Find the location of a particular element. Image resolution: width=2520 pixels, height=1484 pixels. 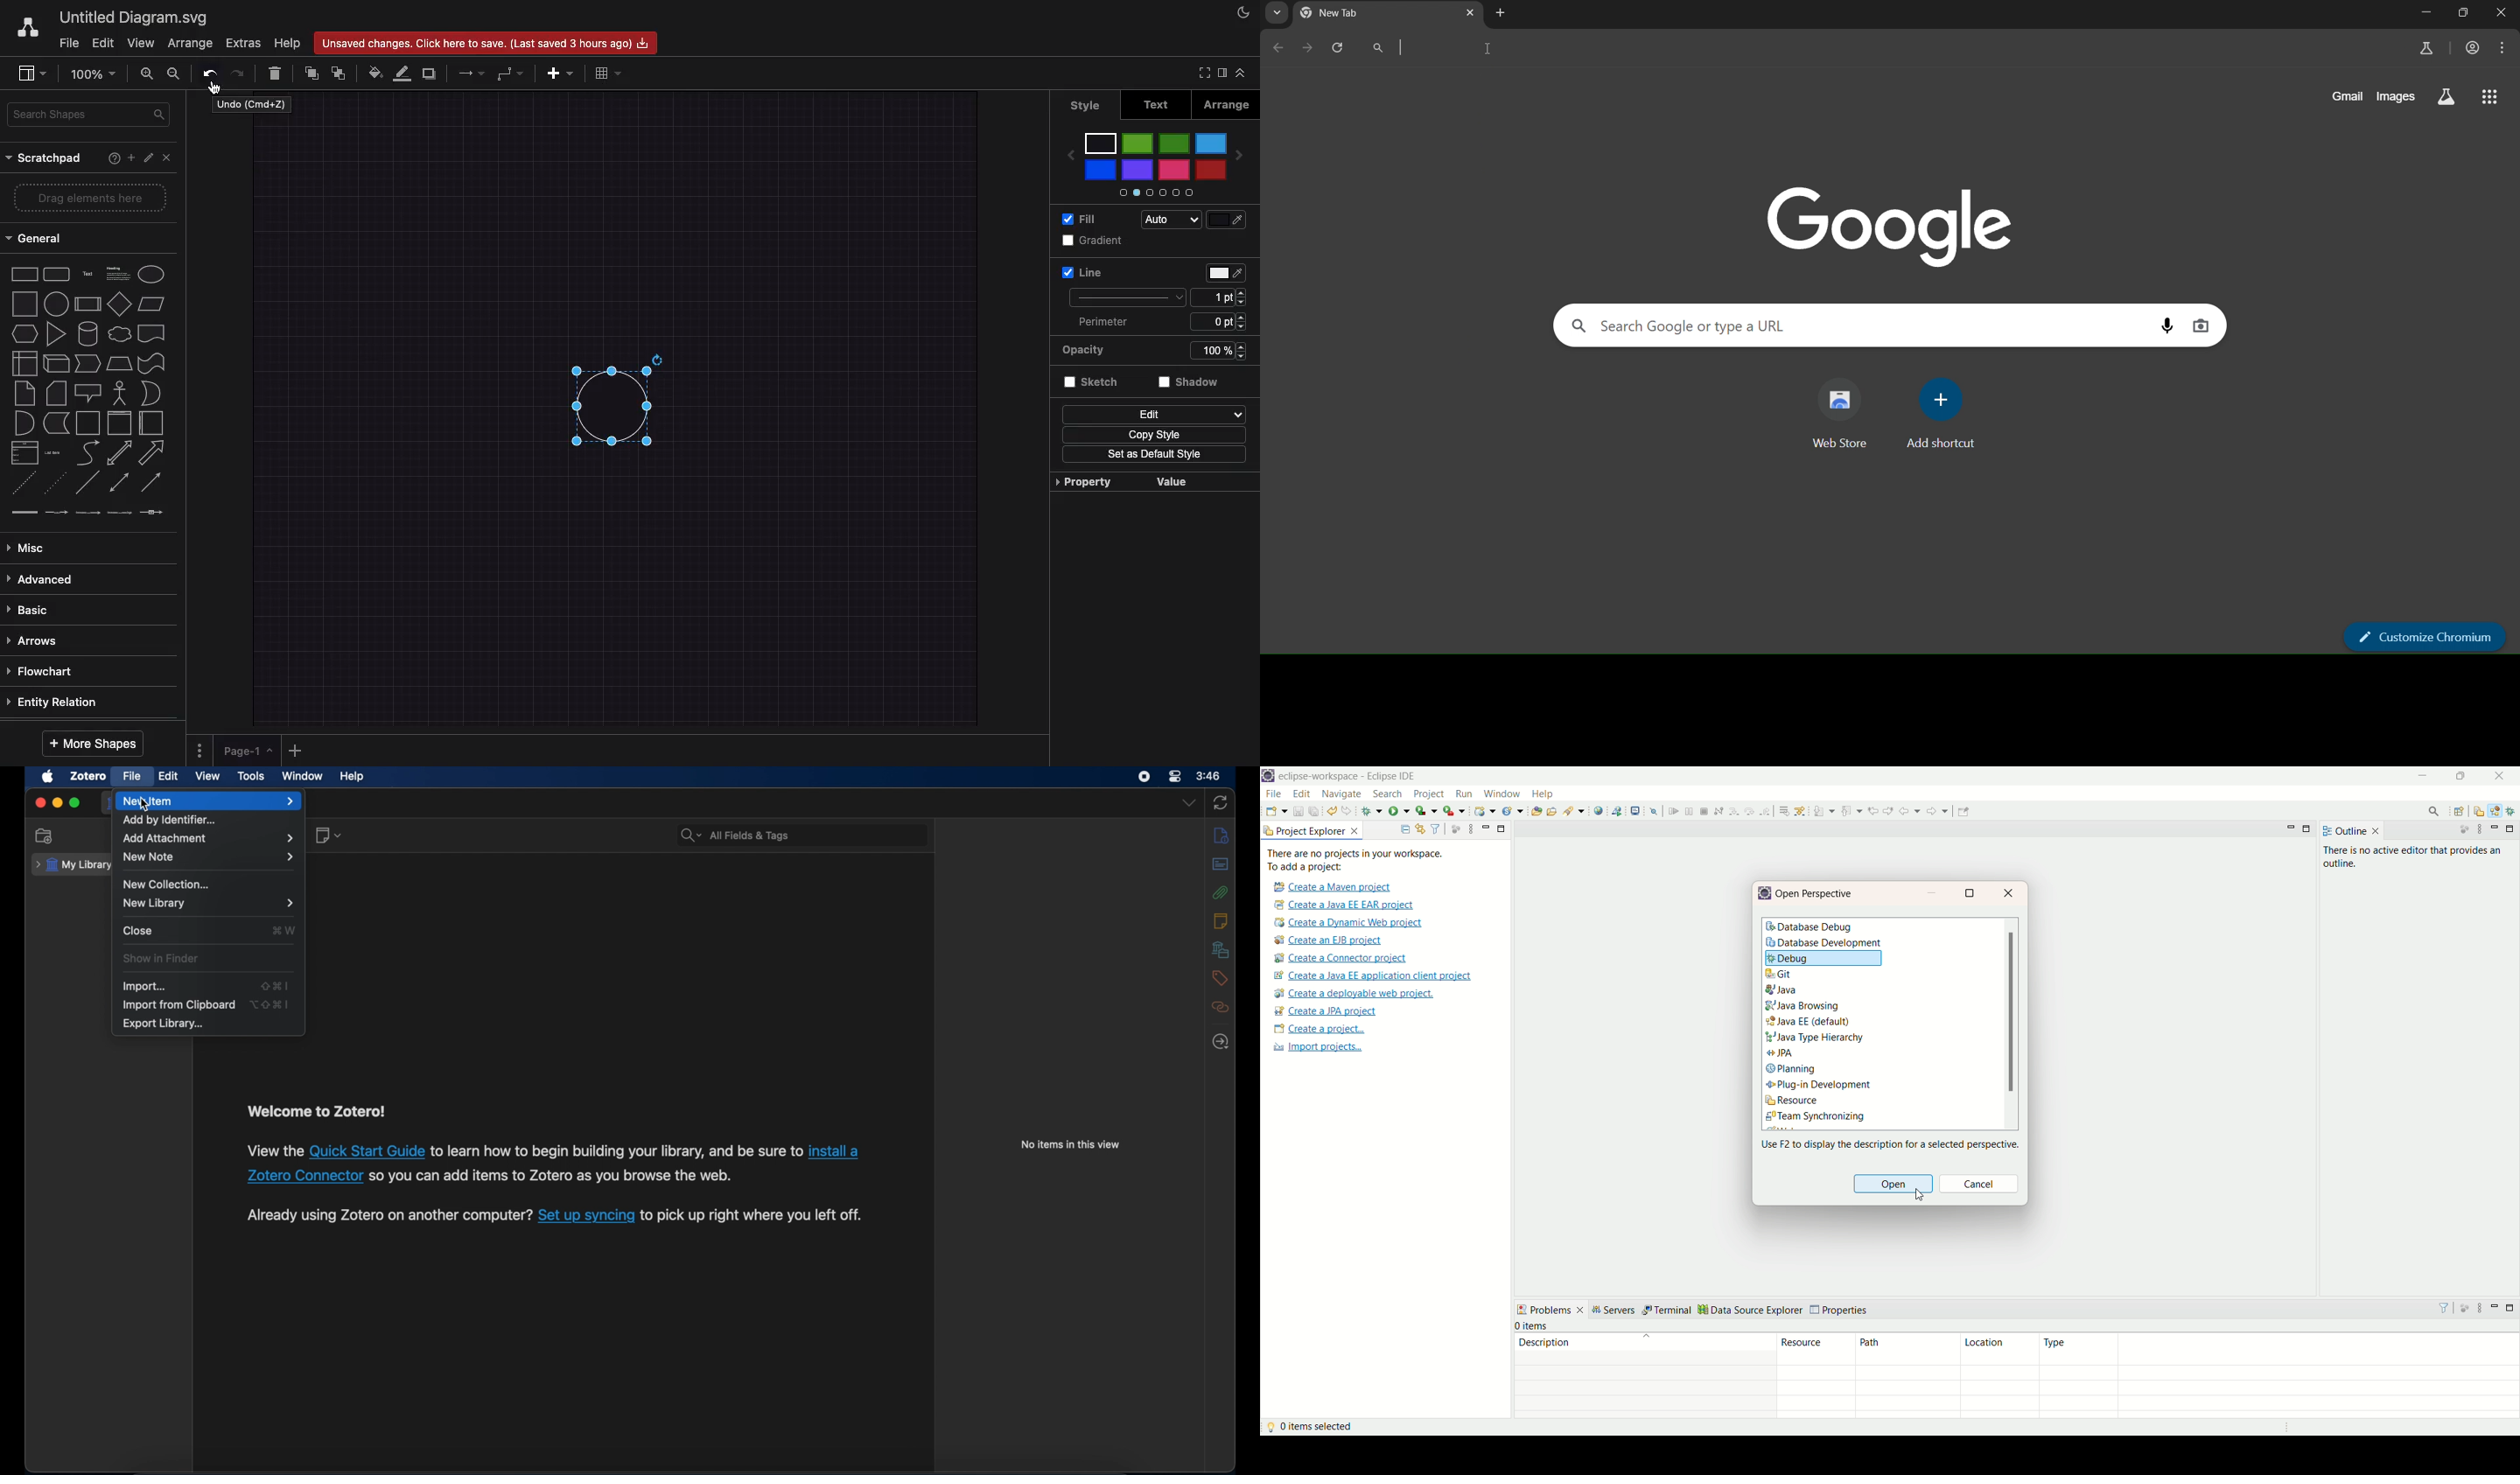

scroll bar is located at coordinates (2010, 1024).